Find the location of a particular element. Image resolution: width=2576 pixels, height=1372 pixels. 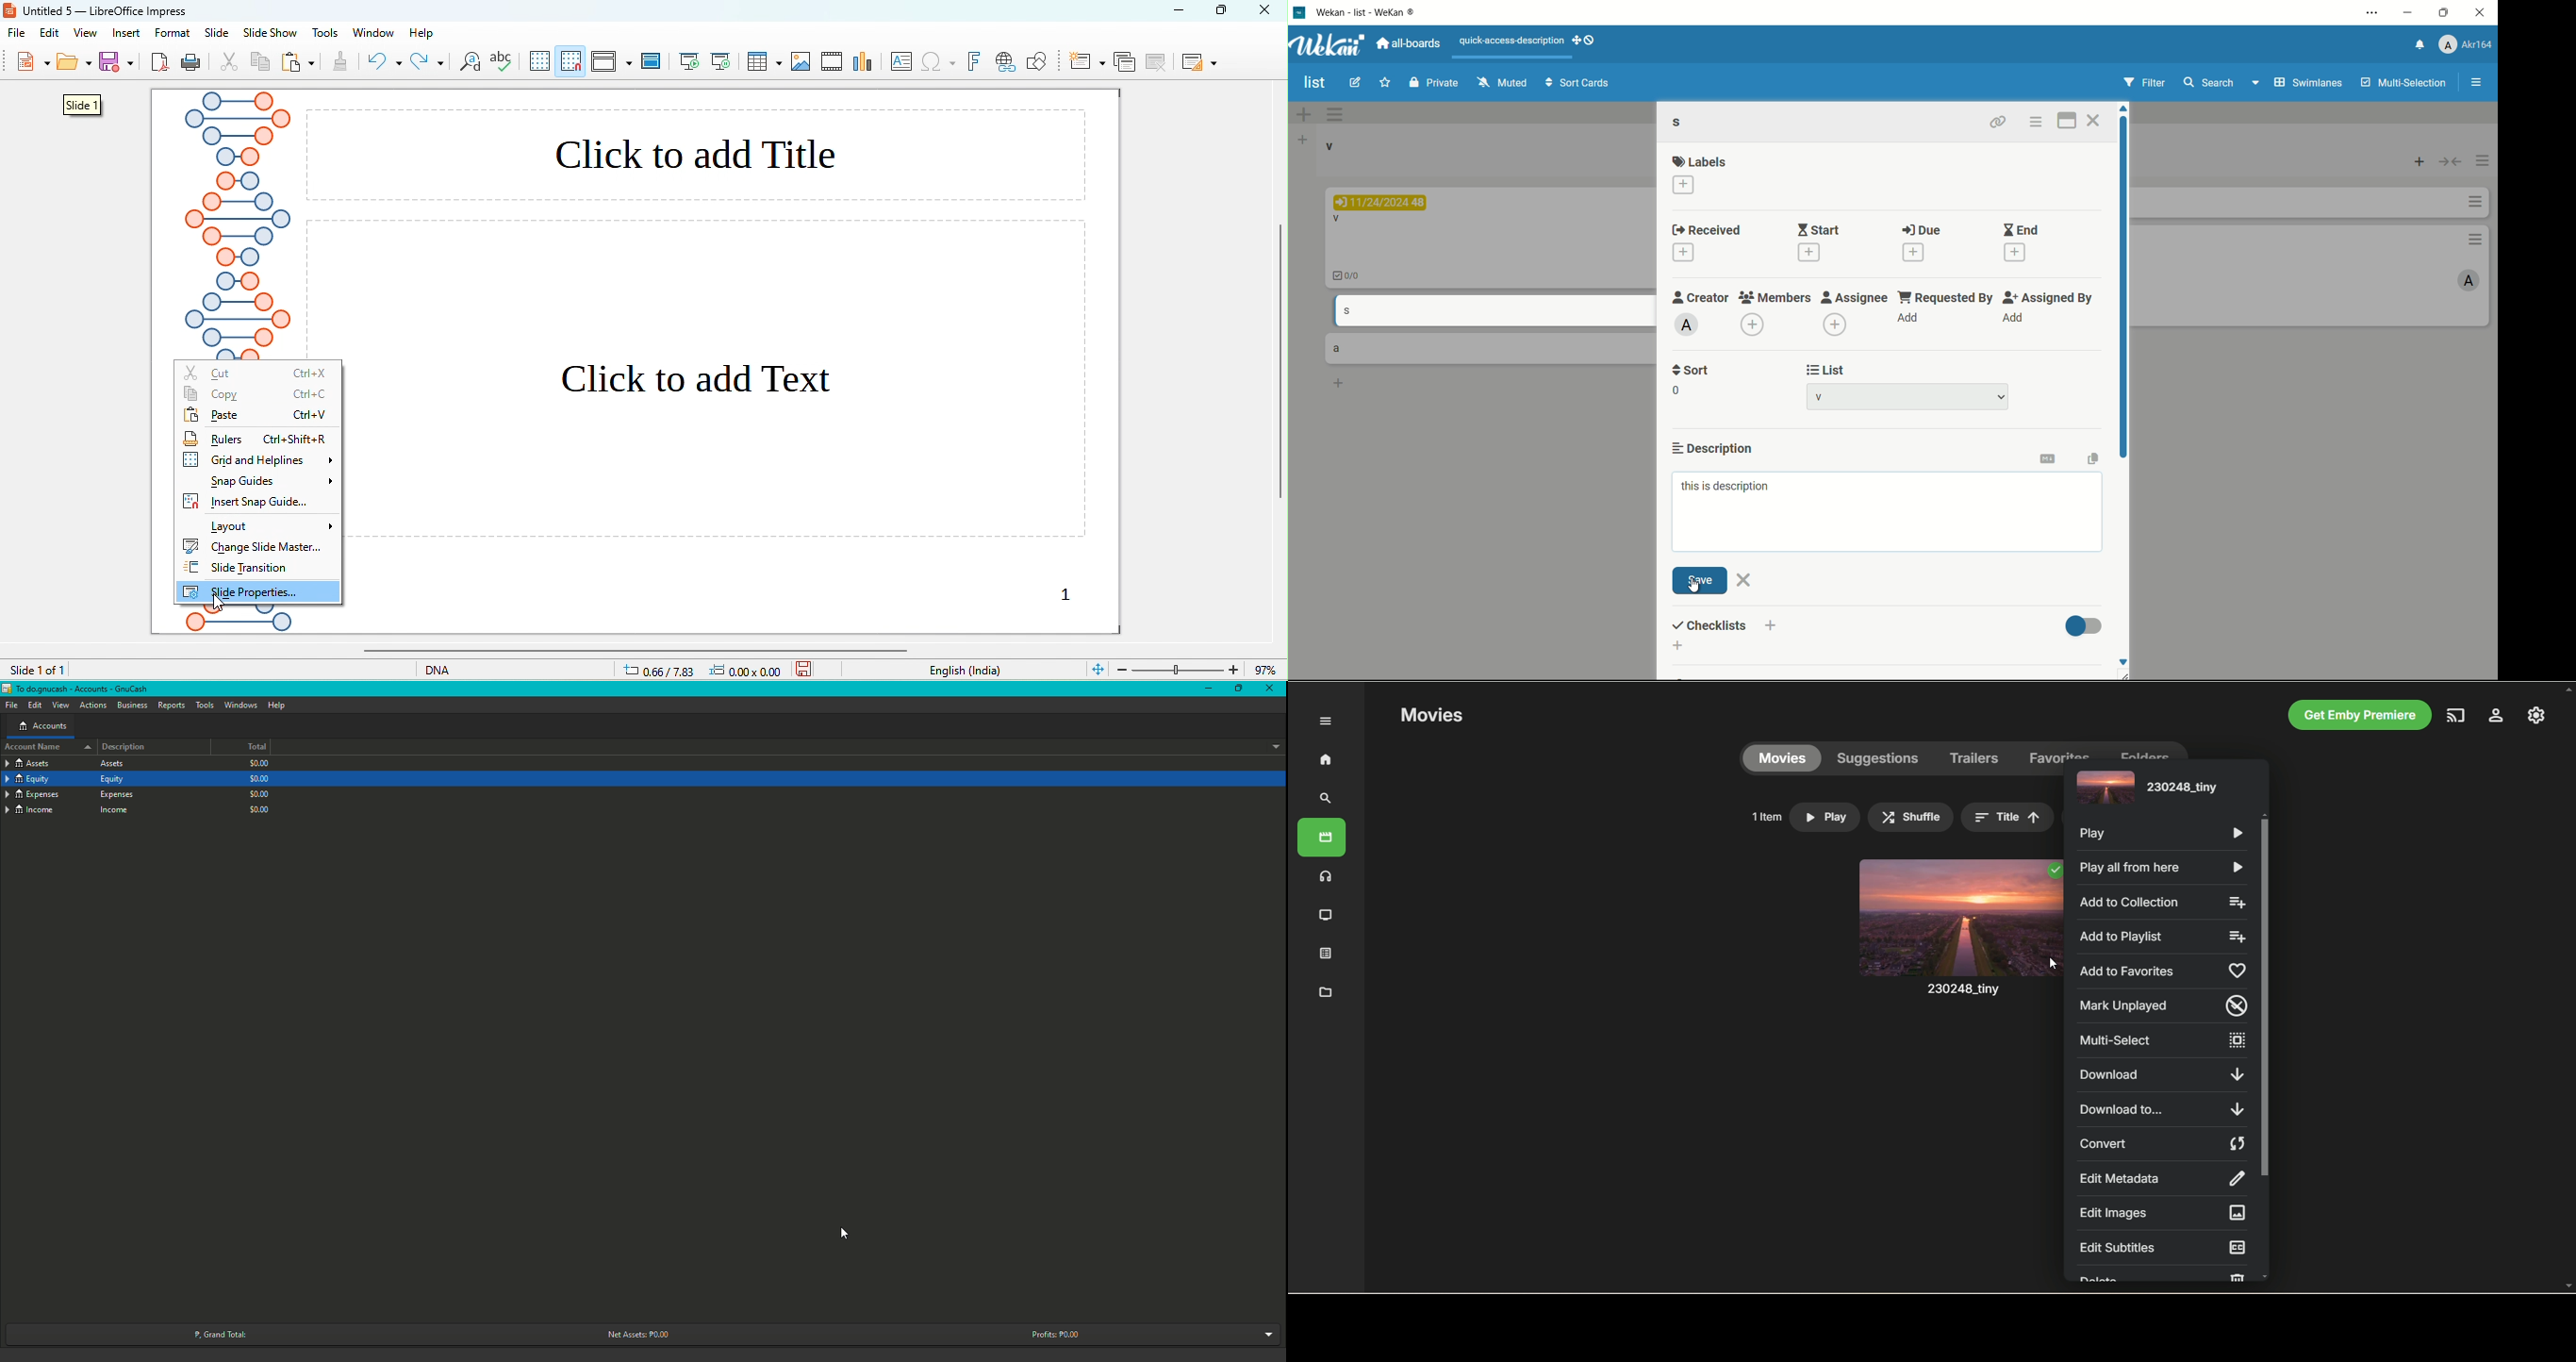

find and replace is located at coordinates (471, 64).